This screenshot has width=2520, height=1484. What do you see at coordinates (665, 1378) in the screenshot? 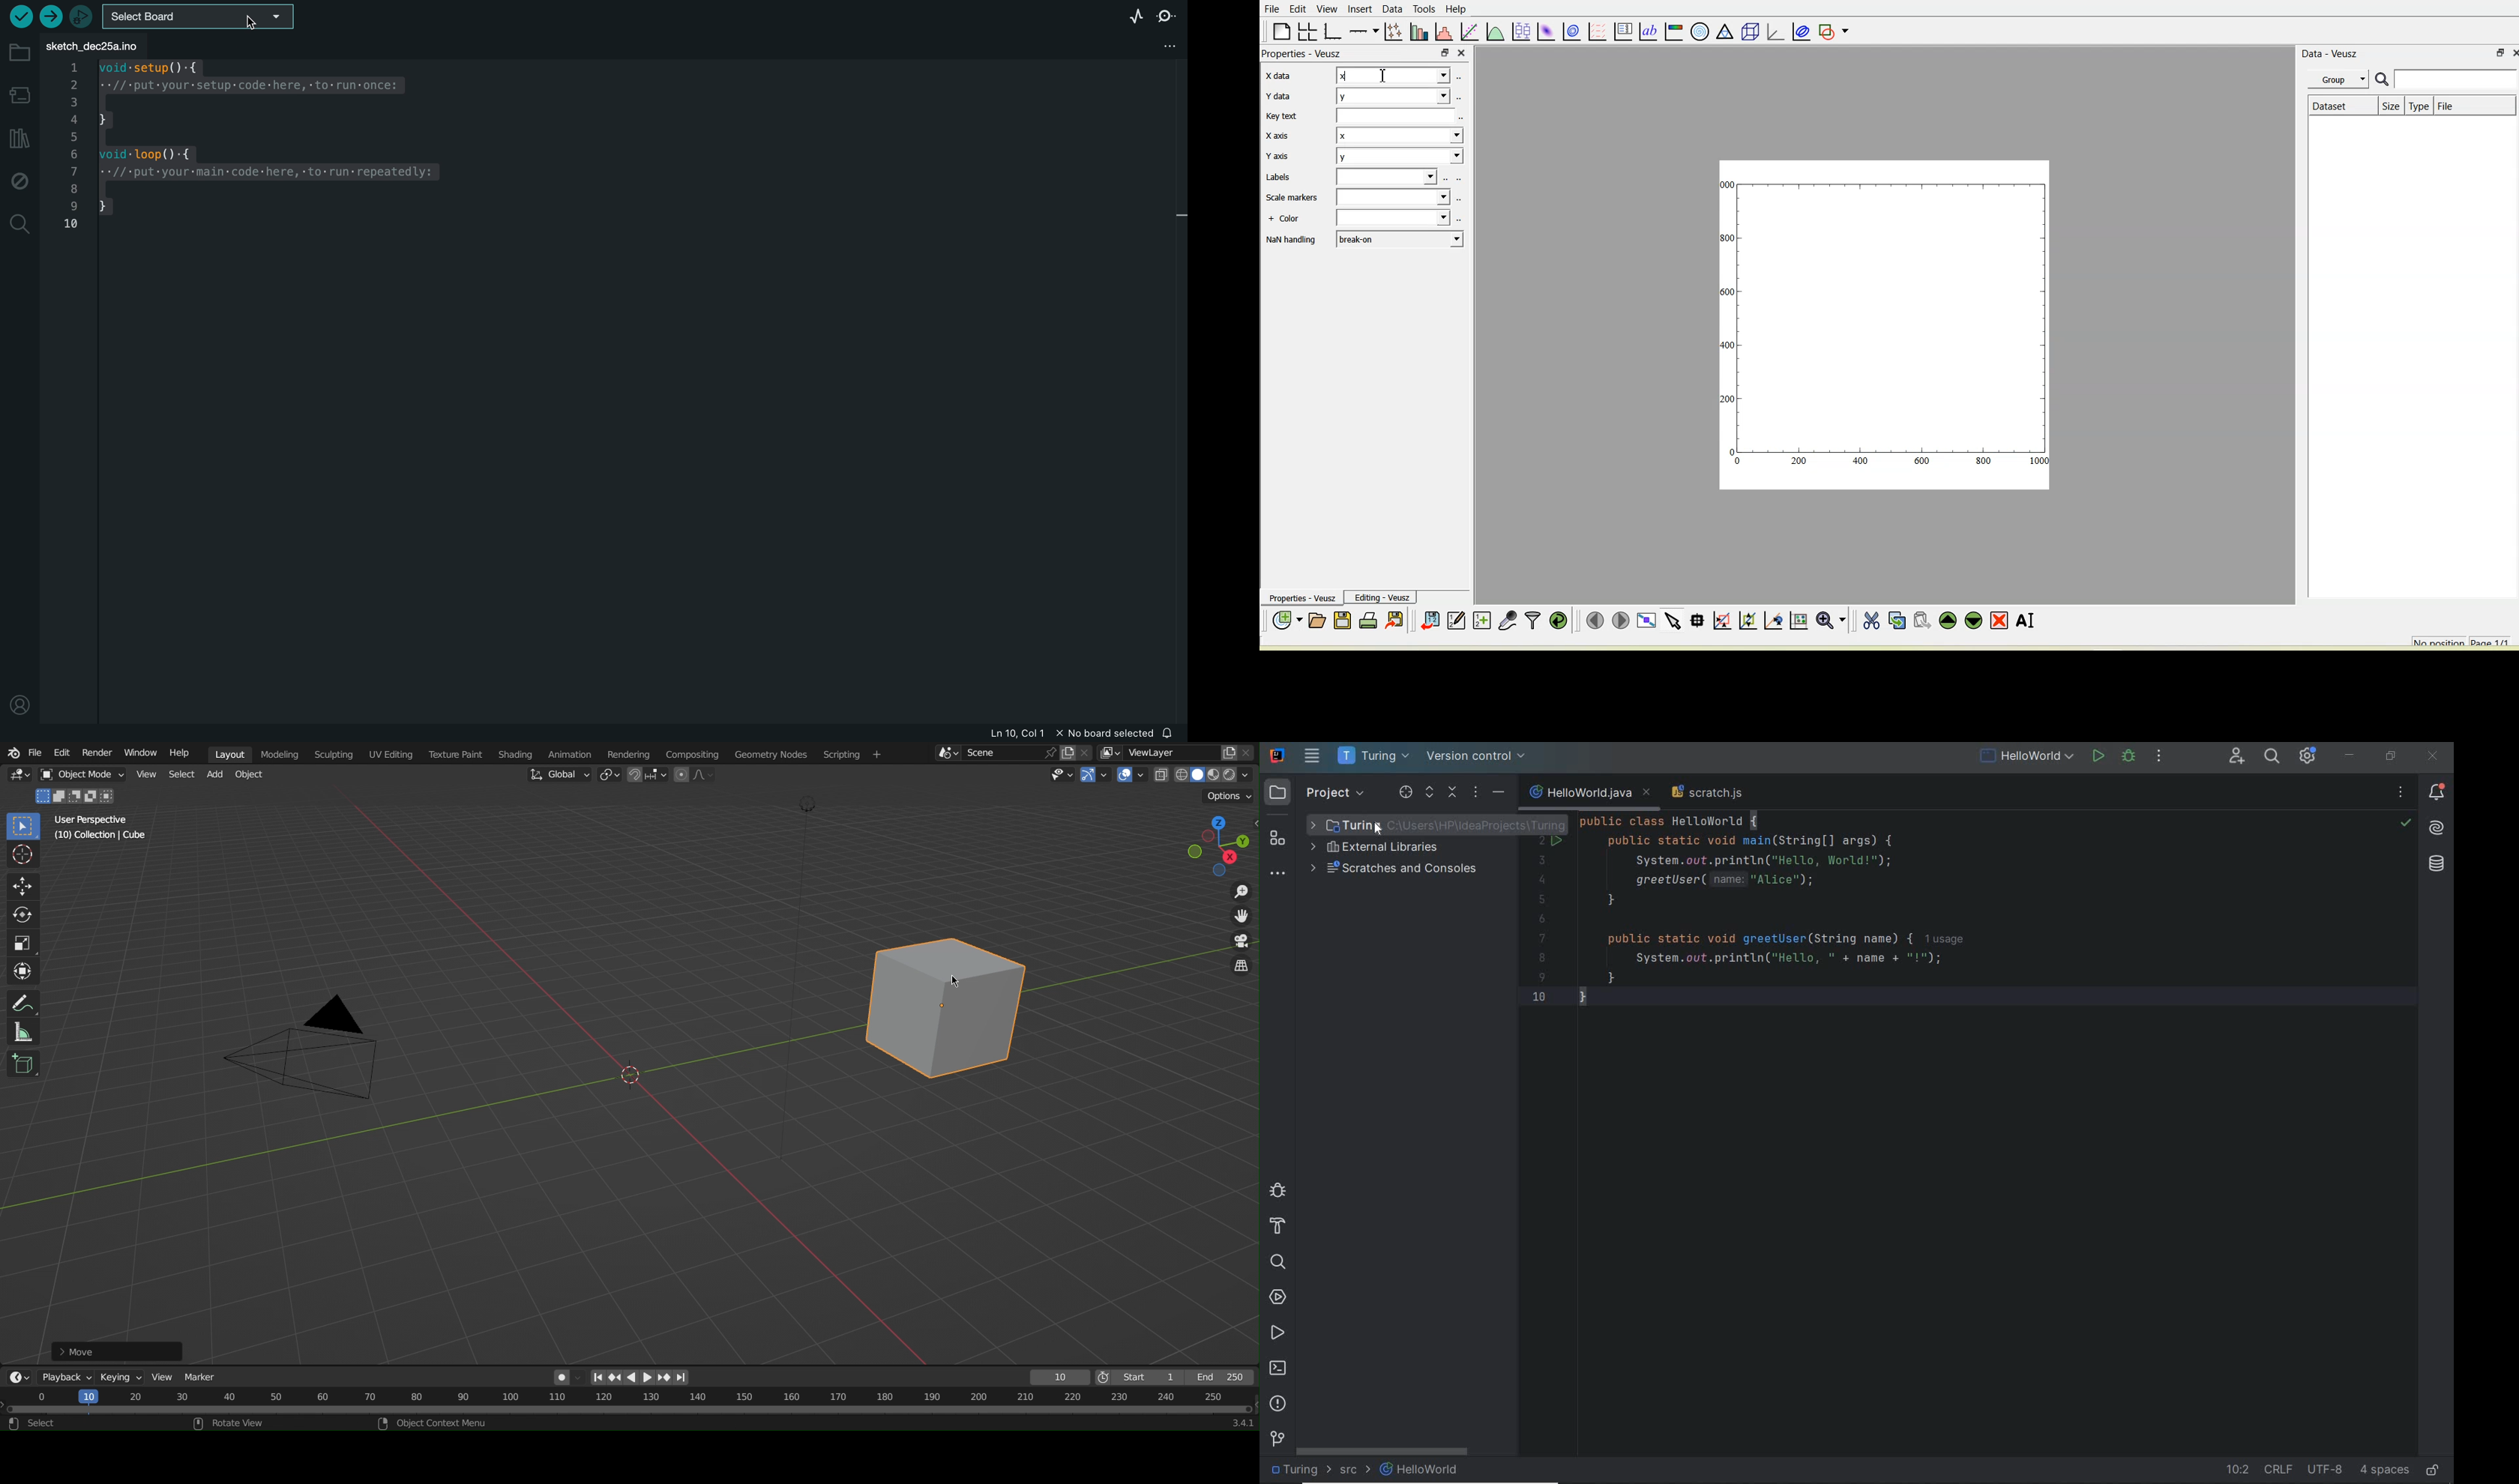
I see `Next` at bounding box center [665, 1378].